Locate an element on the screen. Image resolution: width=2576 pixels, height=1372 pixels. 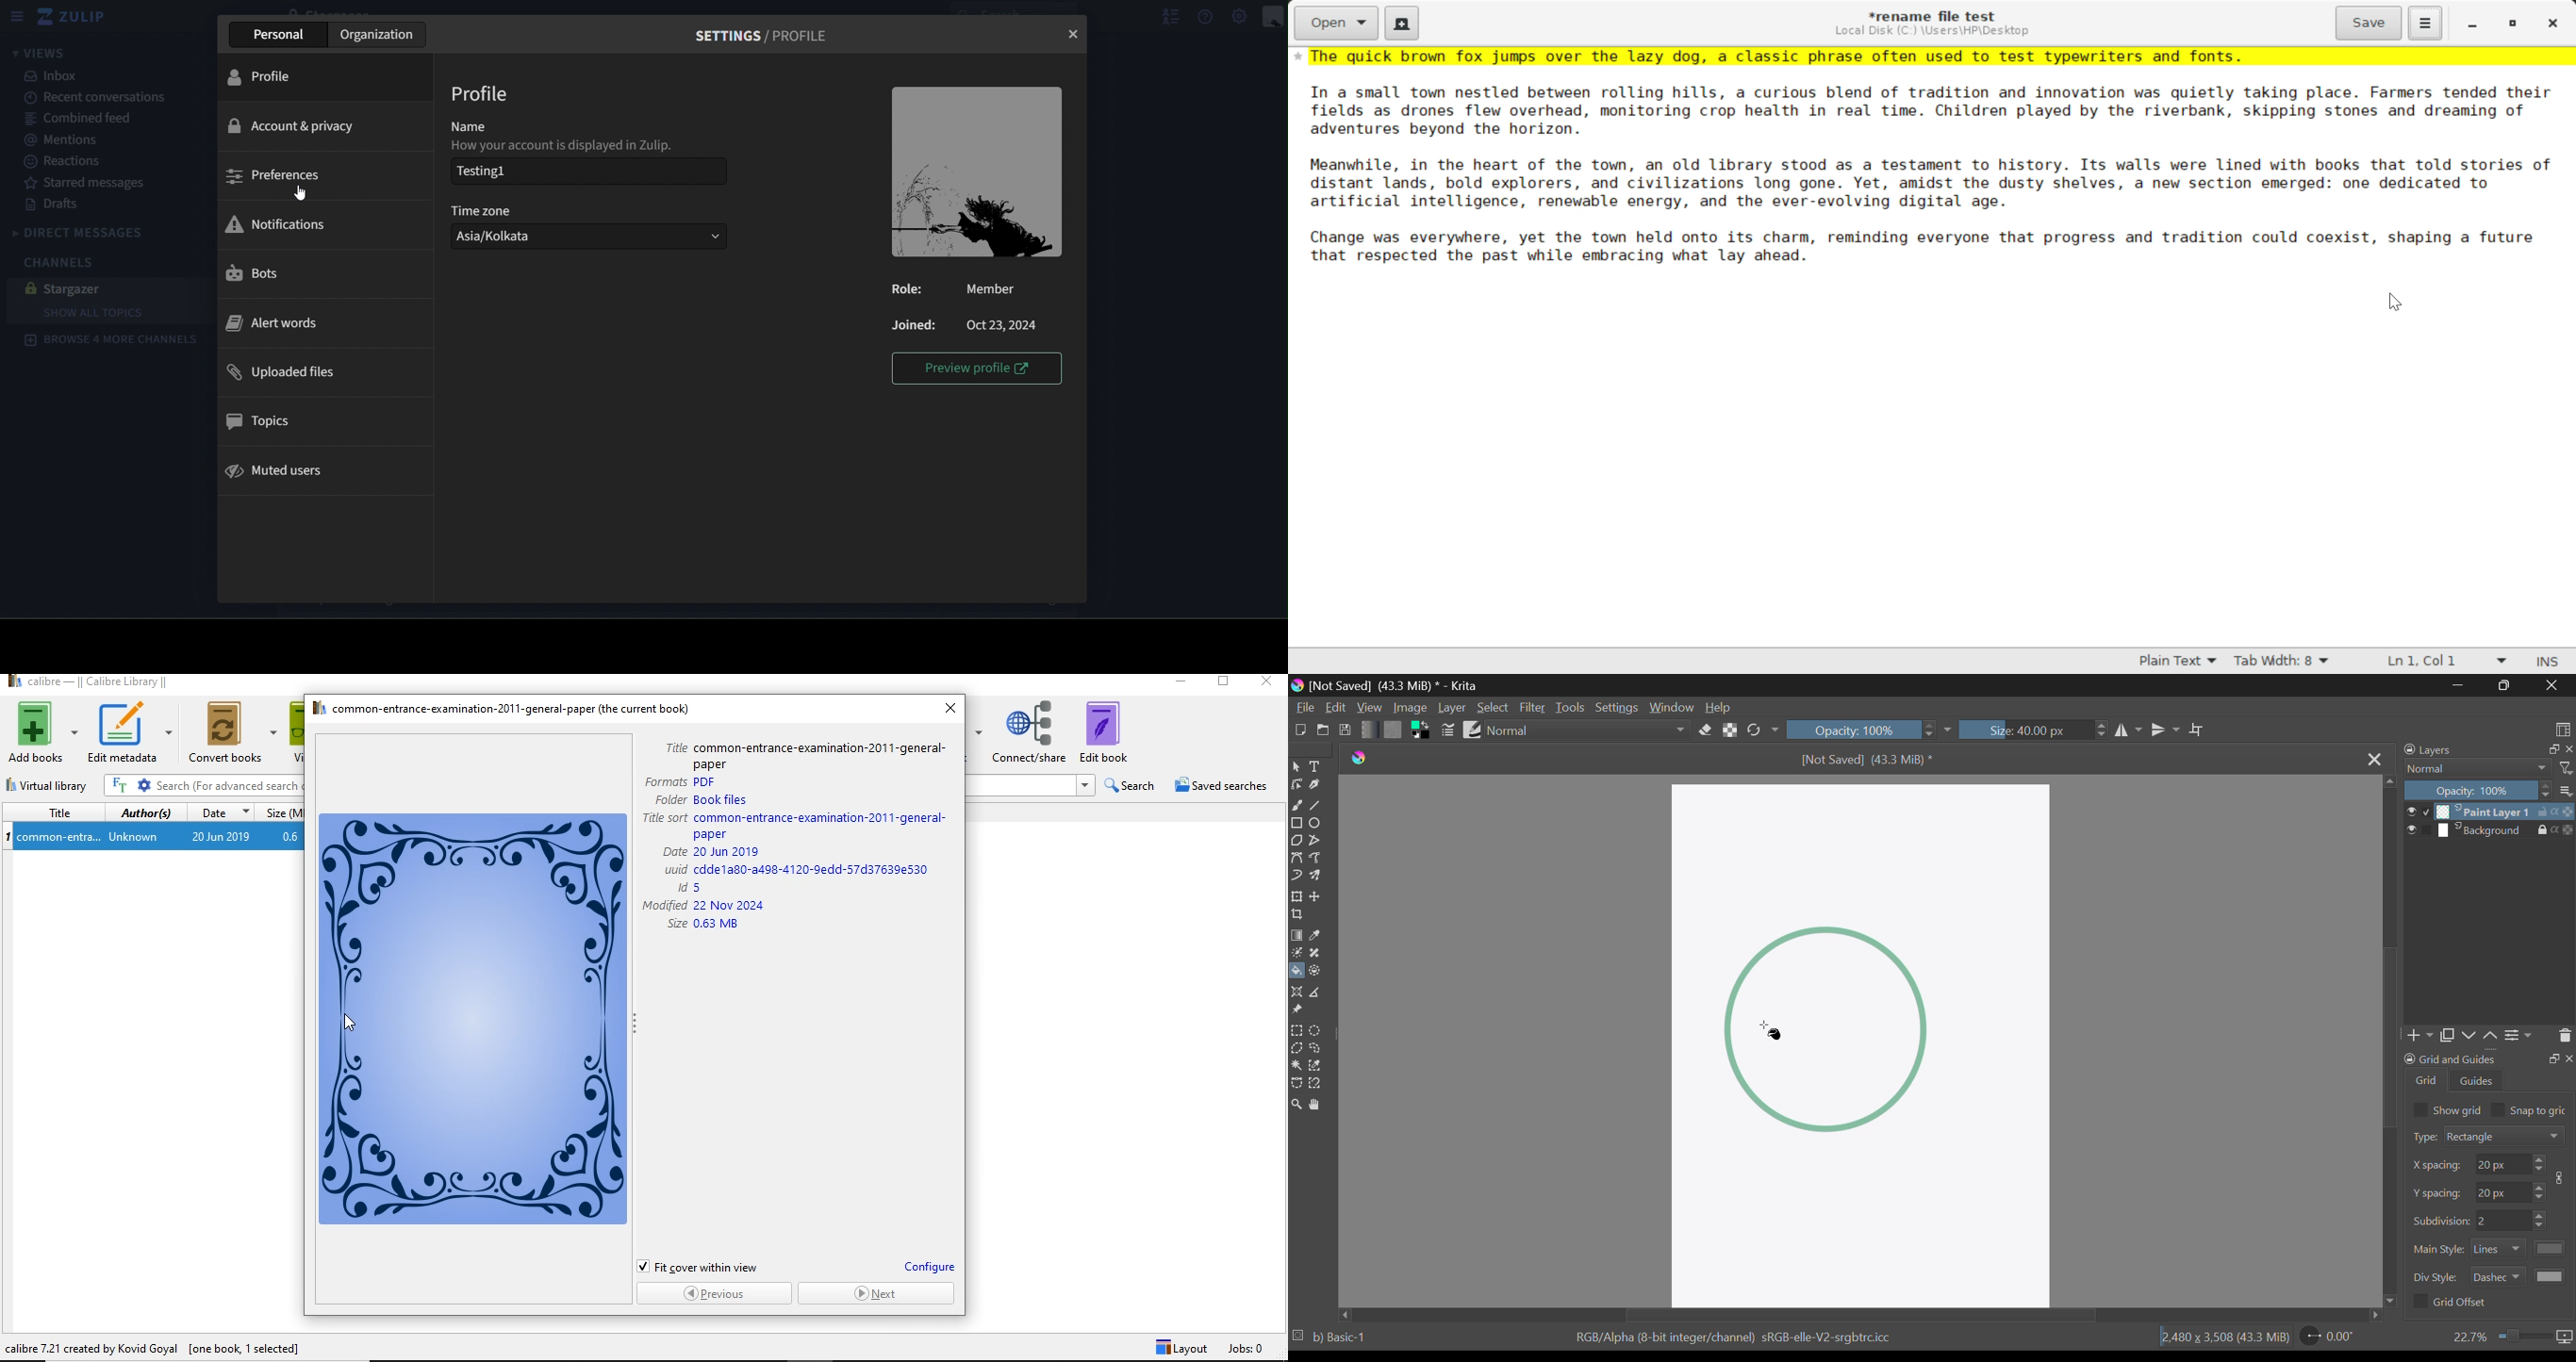
Open Document is located at coordinates (1335, 23).